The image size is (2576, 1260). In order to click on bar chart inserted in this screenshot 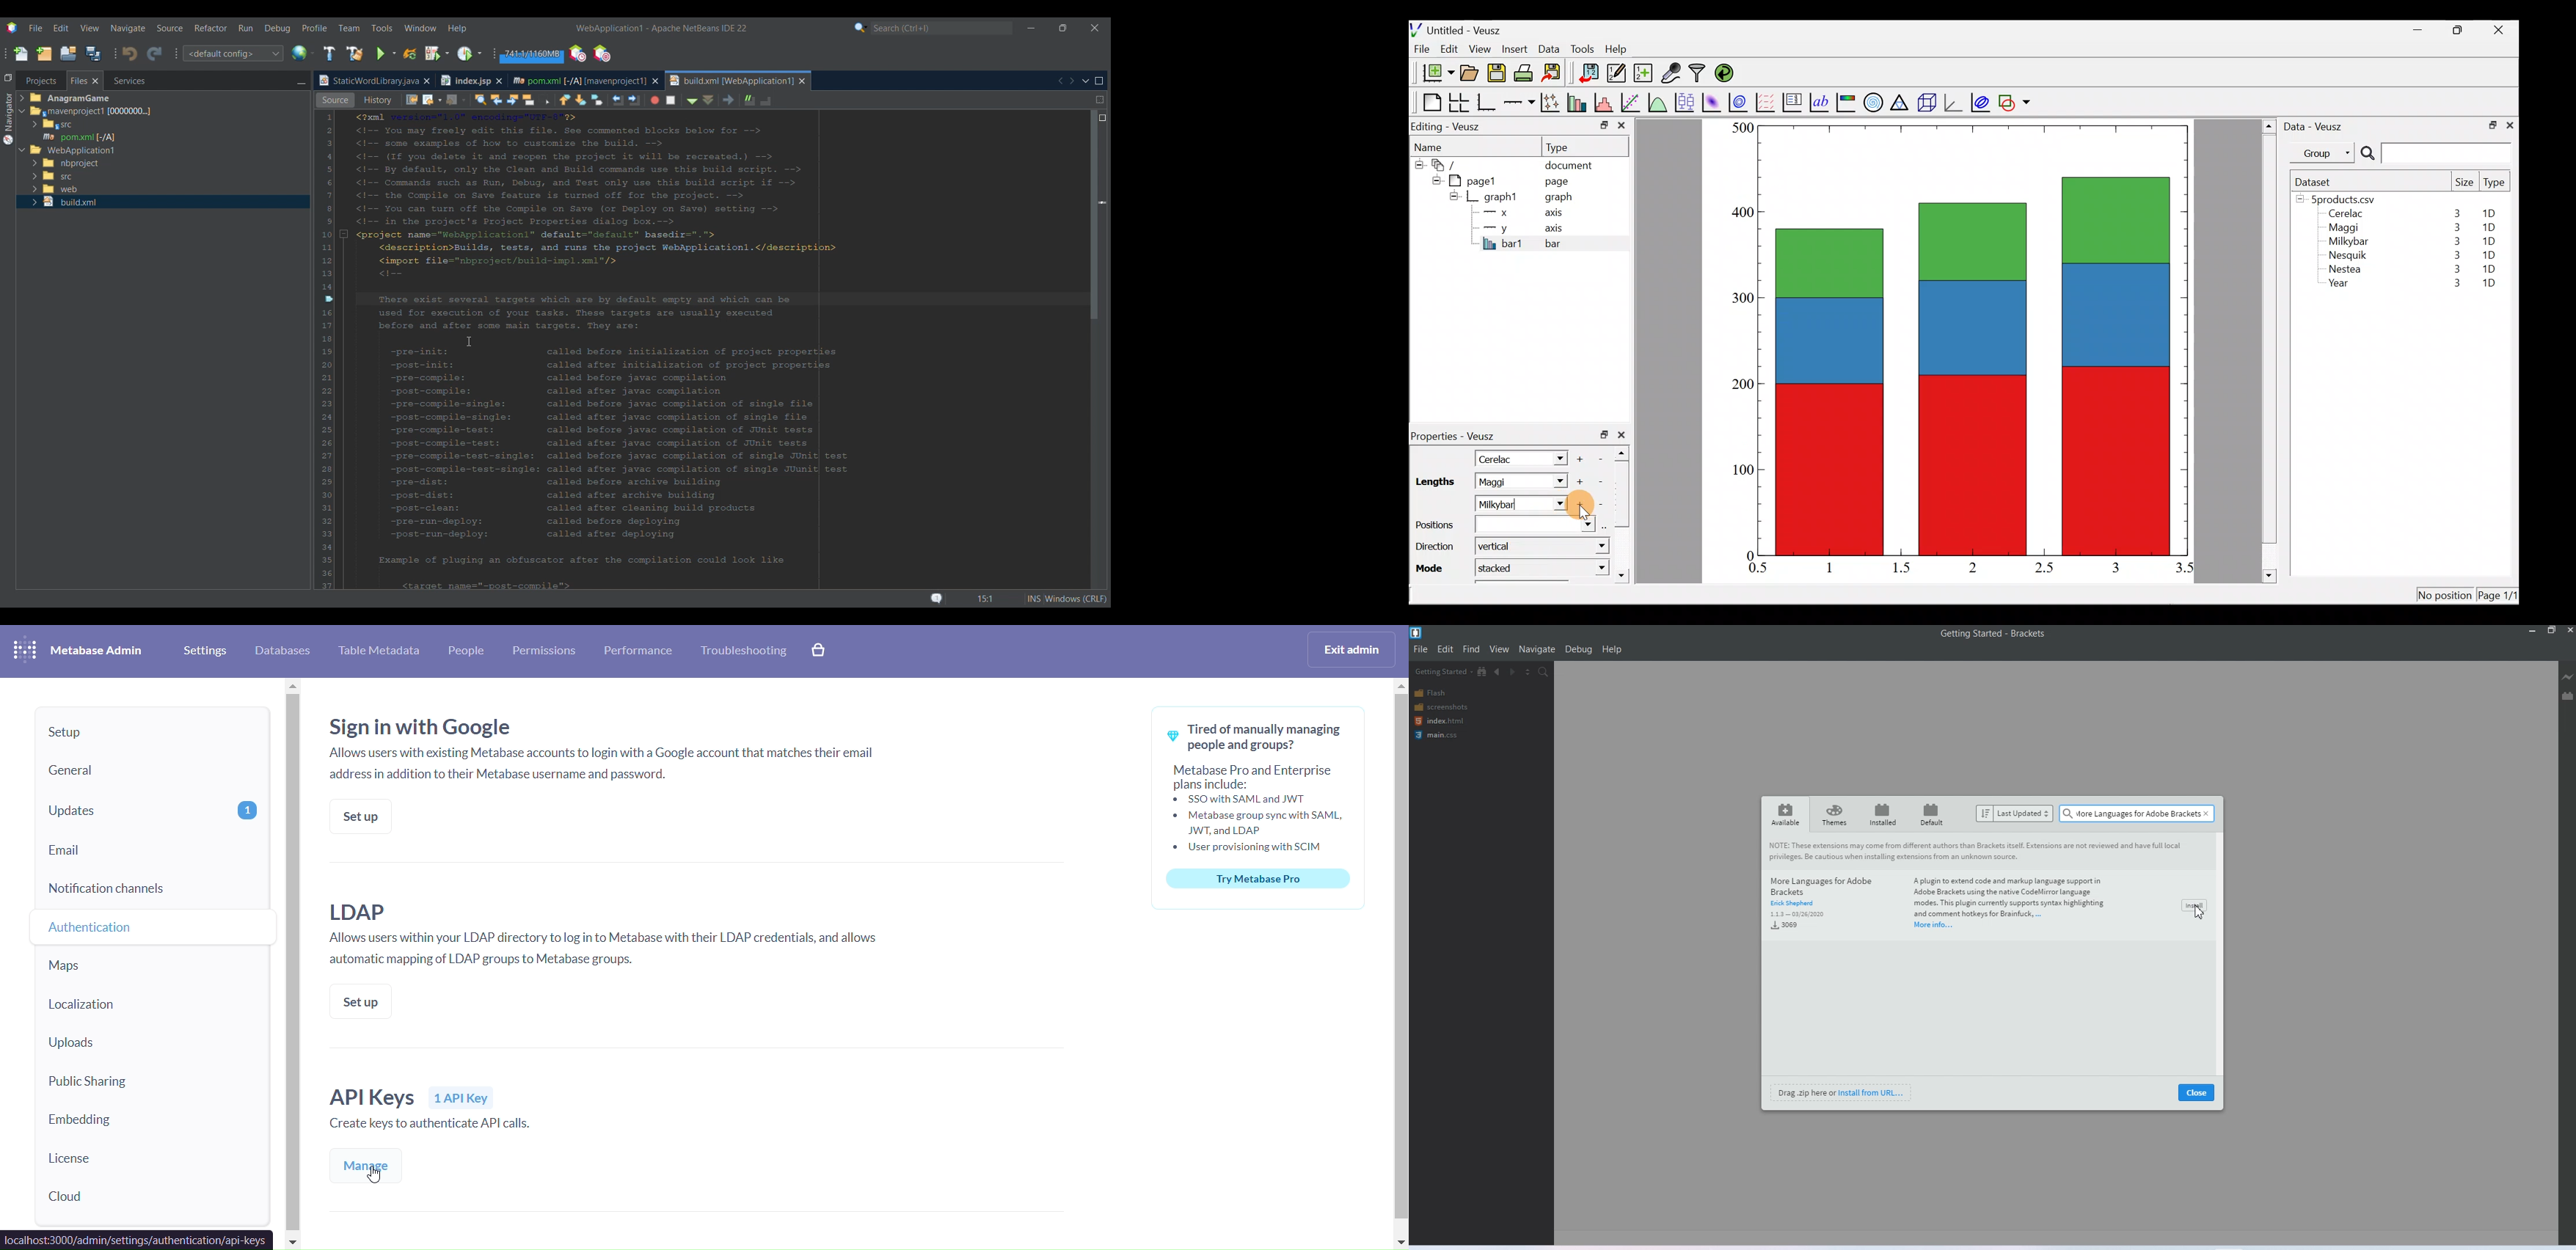, I will do `click(1974, 339)`.